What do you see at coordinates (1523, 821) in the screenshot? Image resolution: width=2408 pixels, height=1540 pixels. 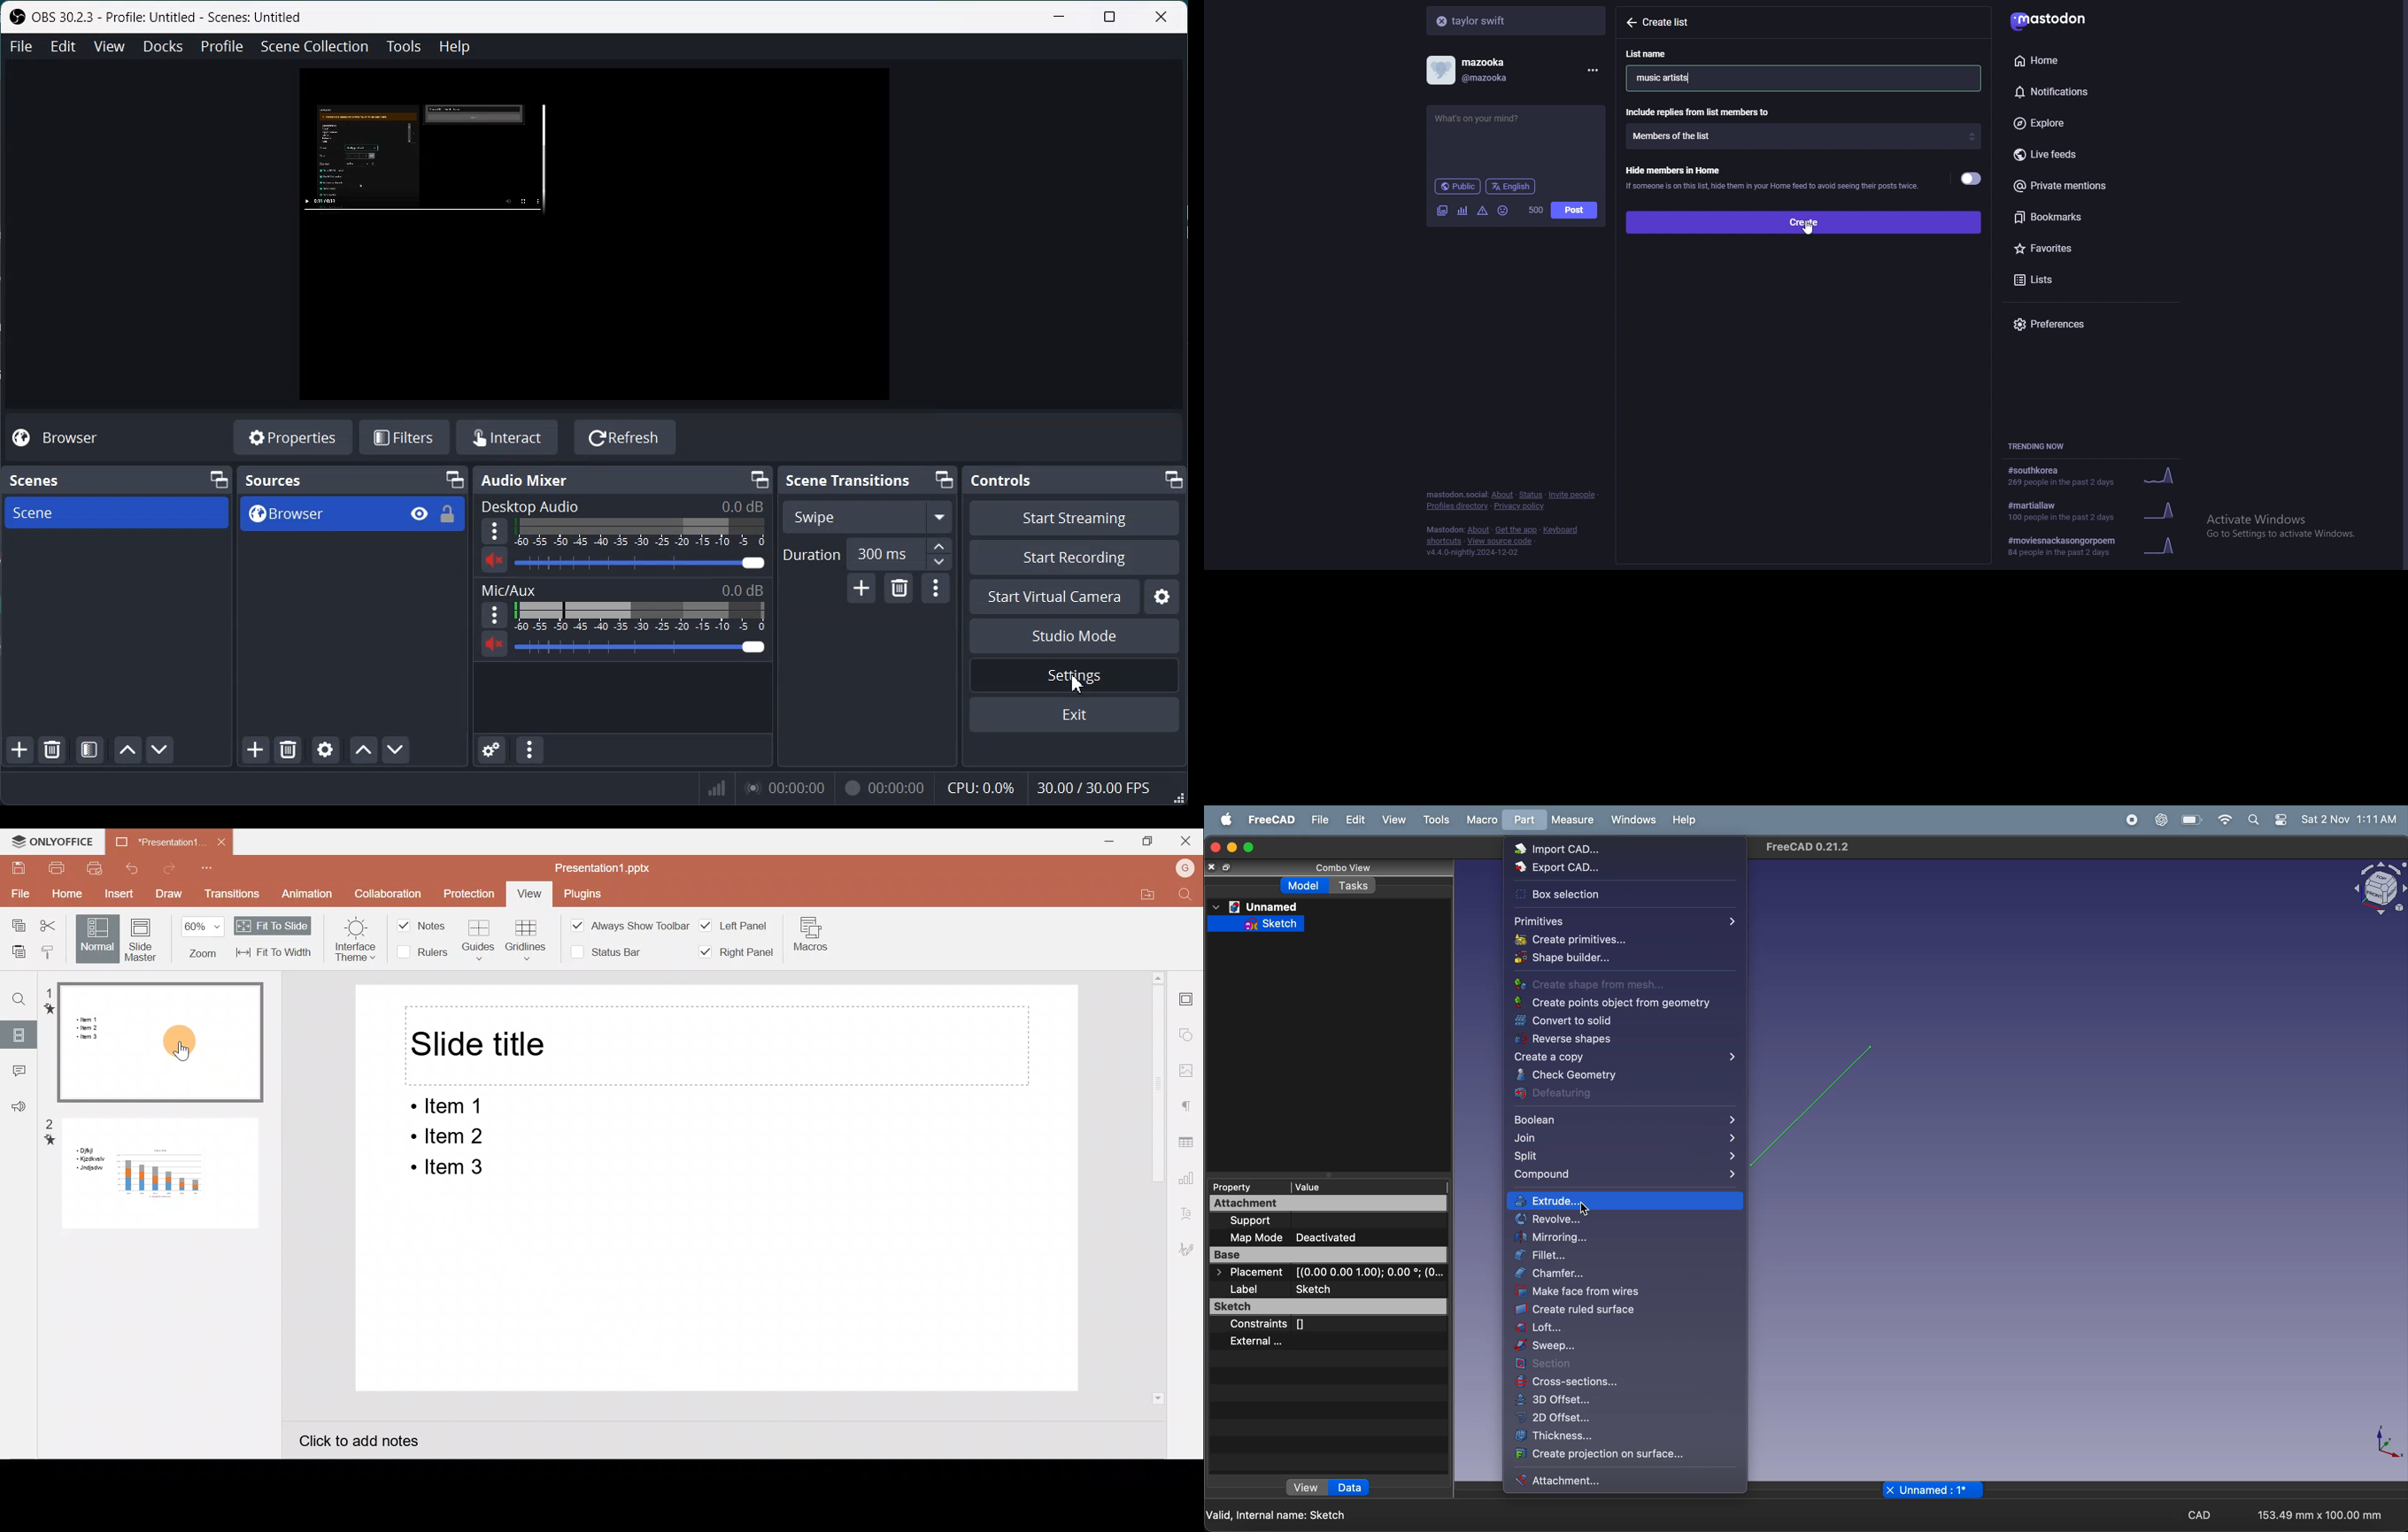 I see `part` at bounding box center [1523, 821].